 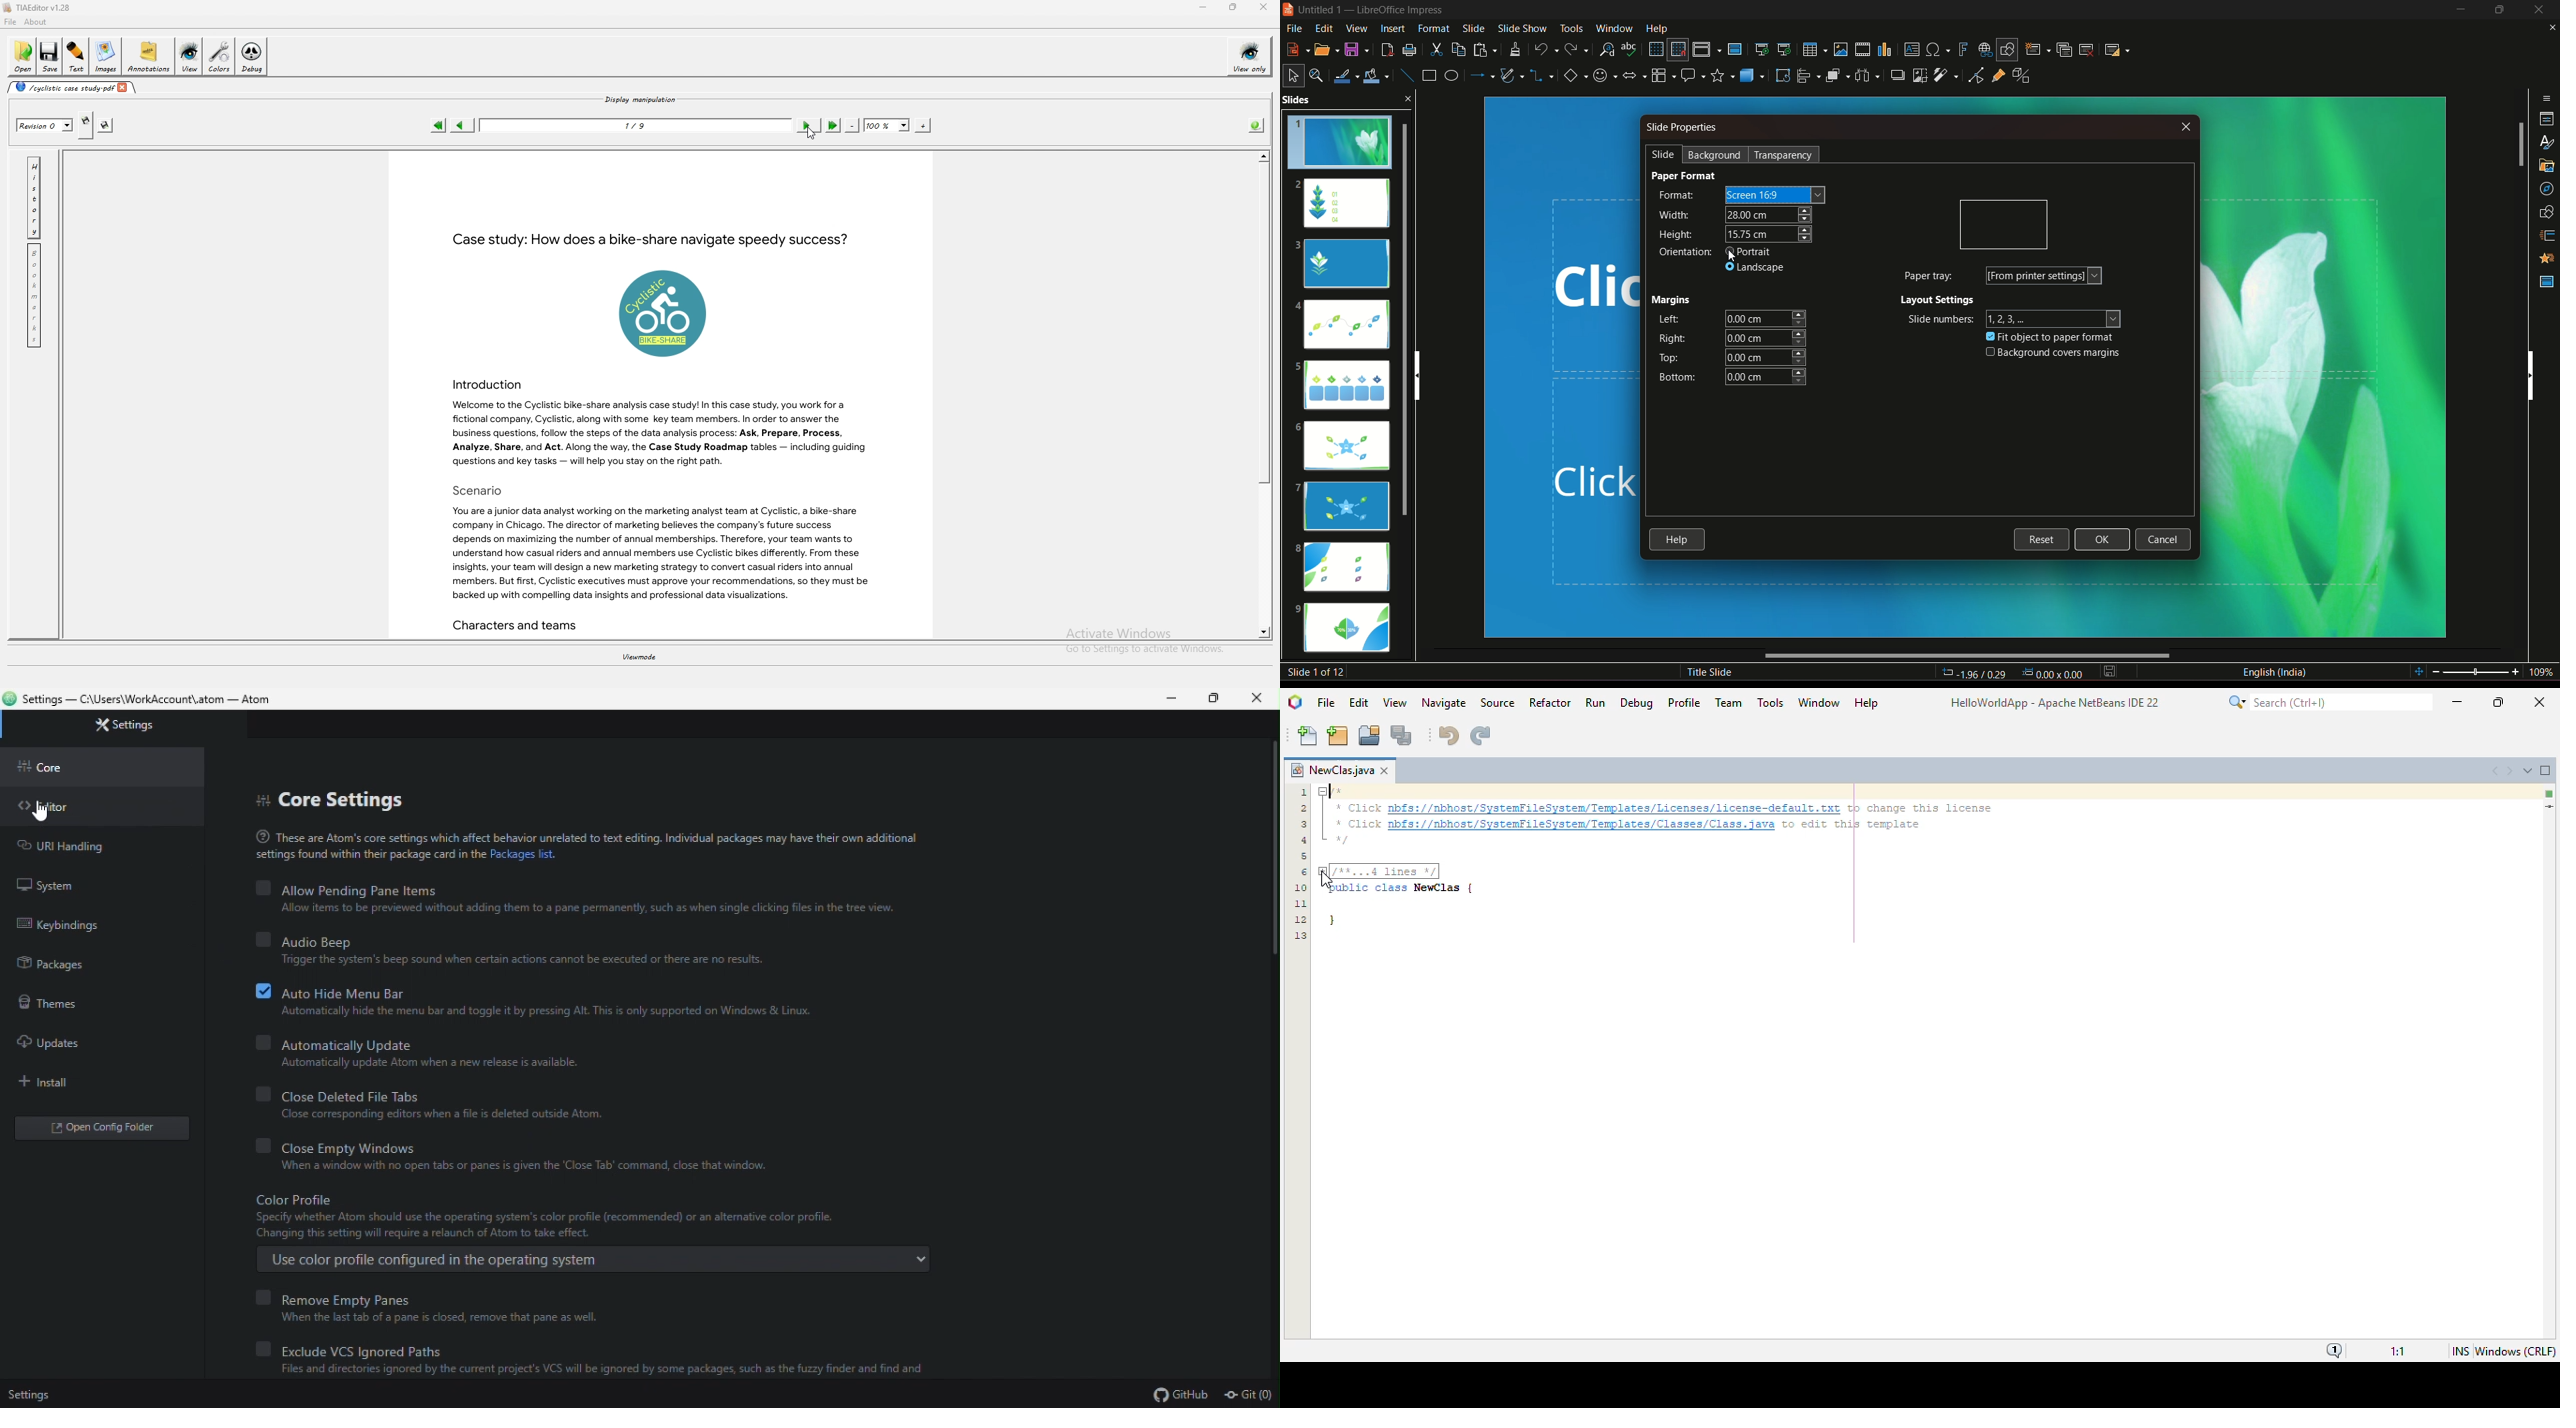 I want to click on left, so click(x=1669, y=320).